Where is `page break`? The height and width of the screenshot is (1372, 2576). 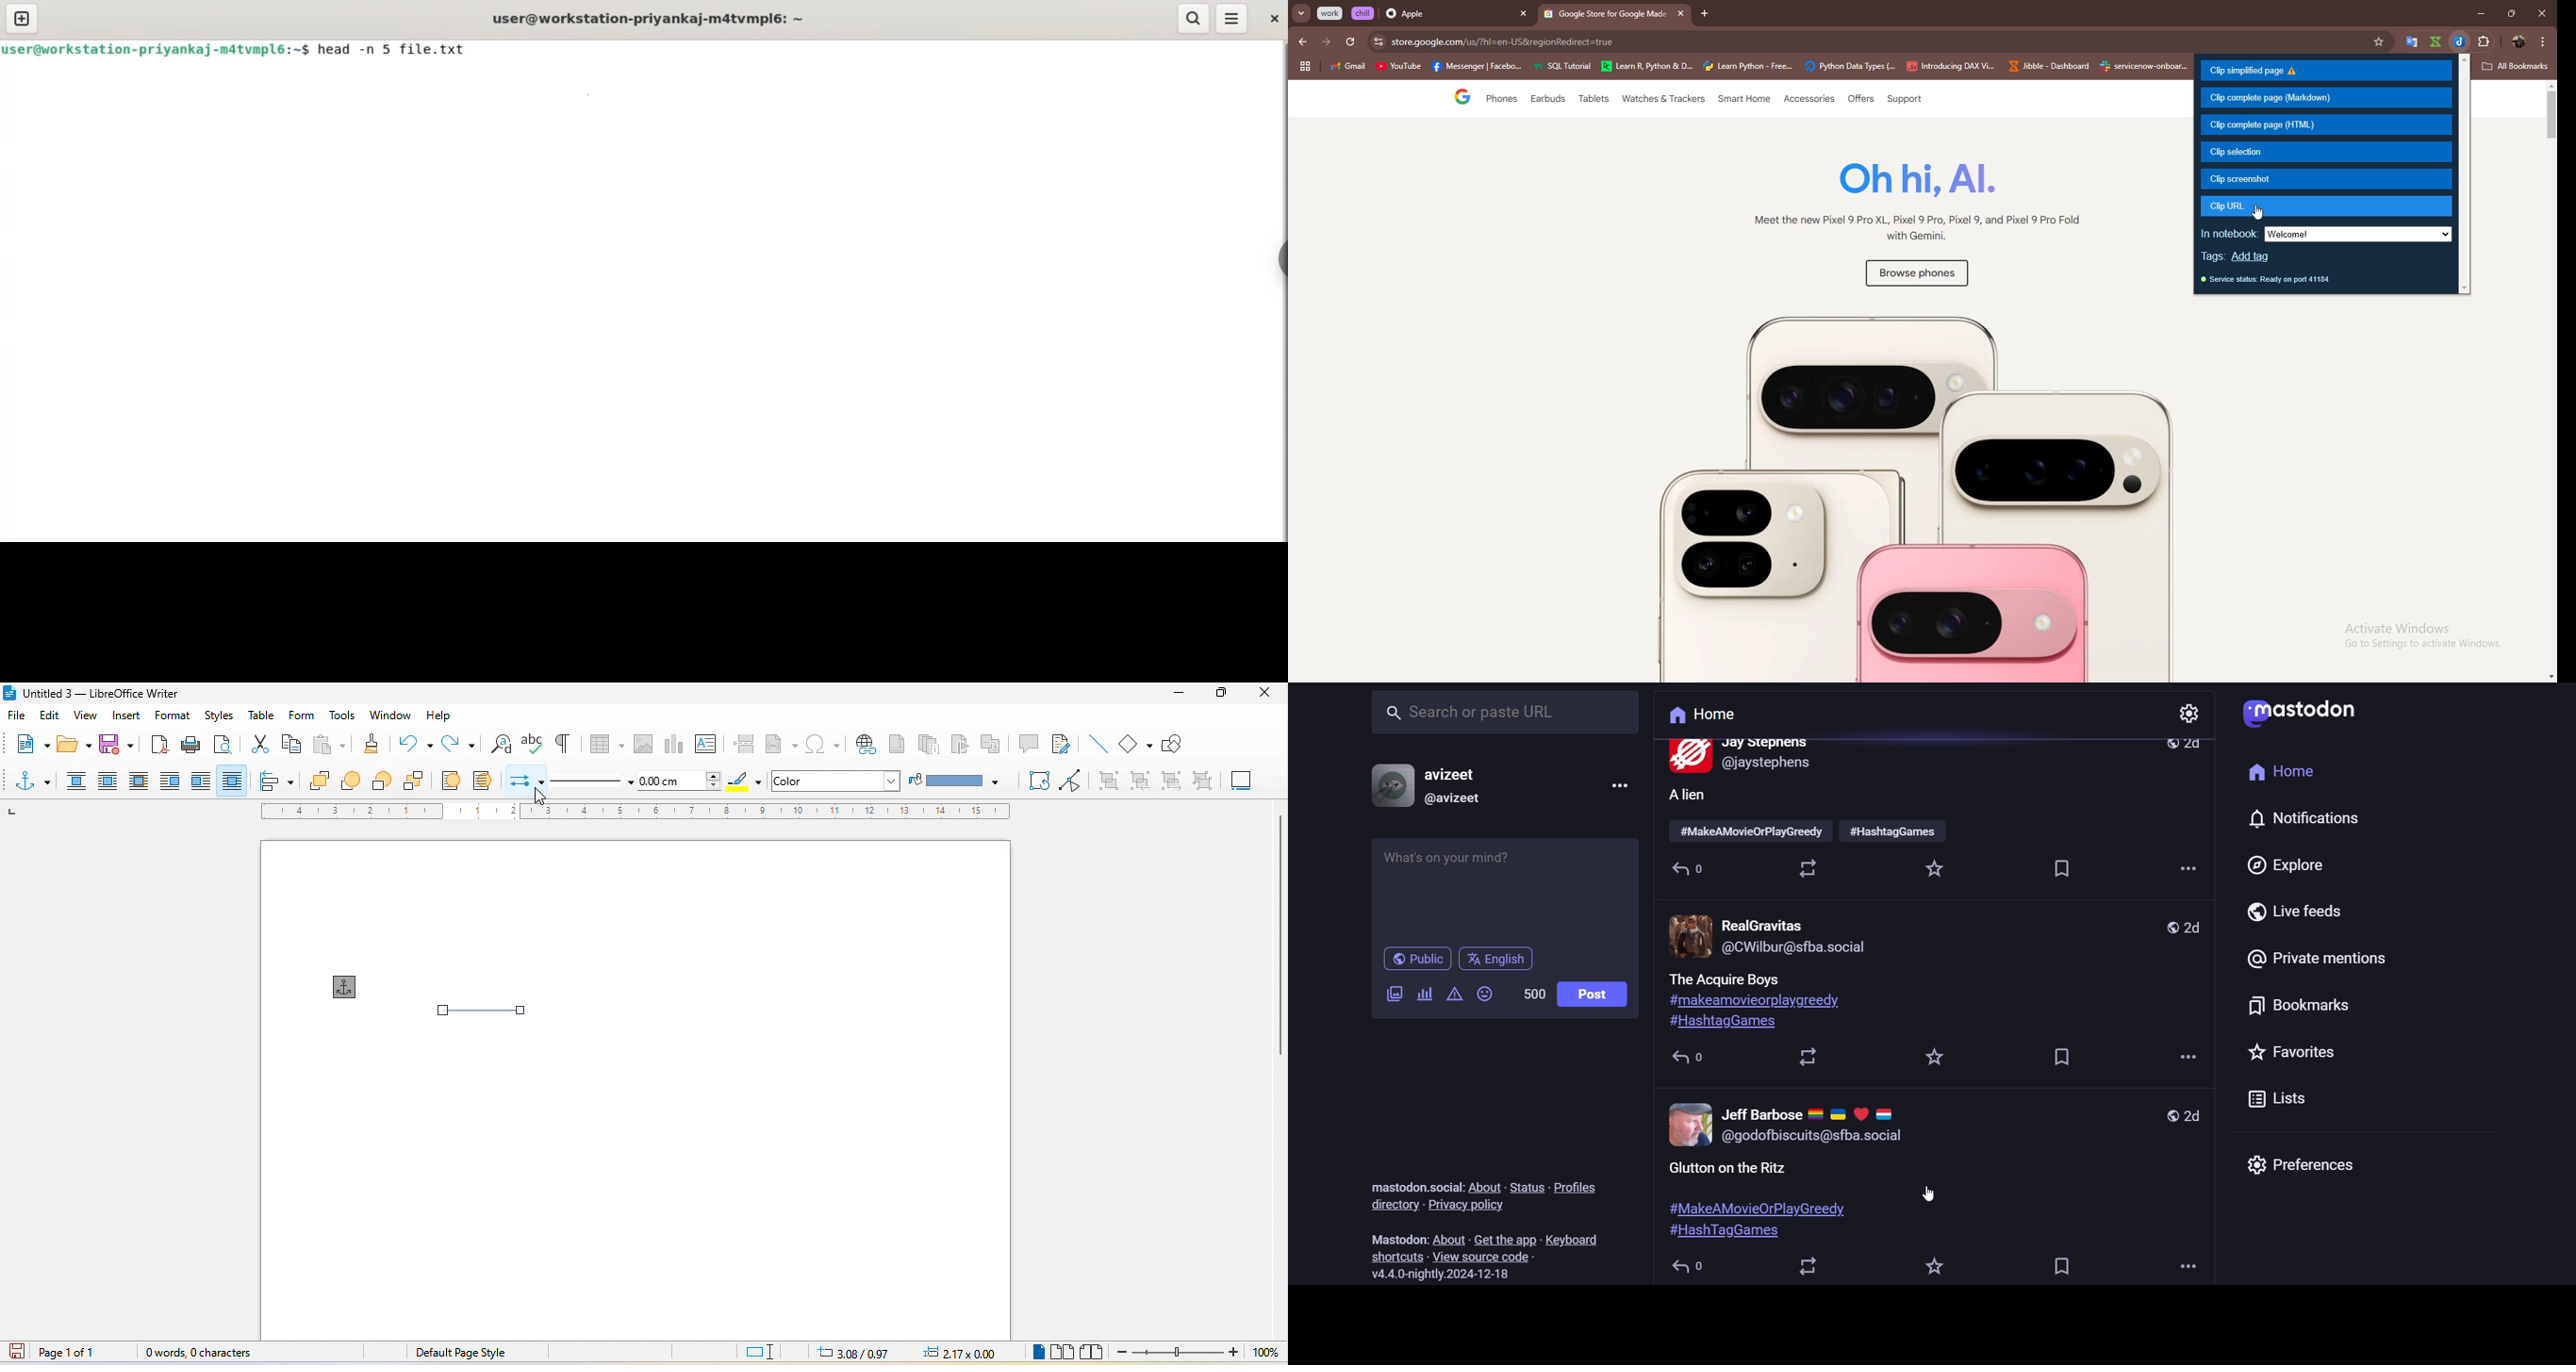
page break is located at coordinates (743, 744).